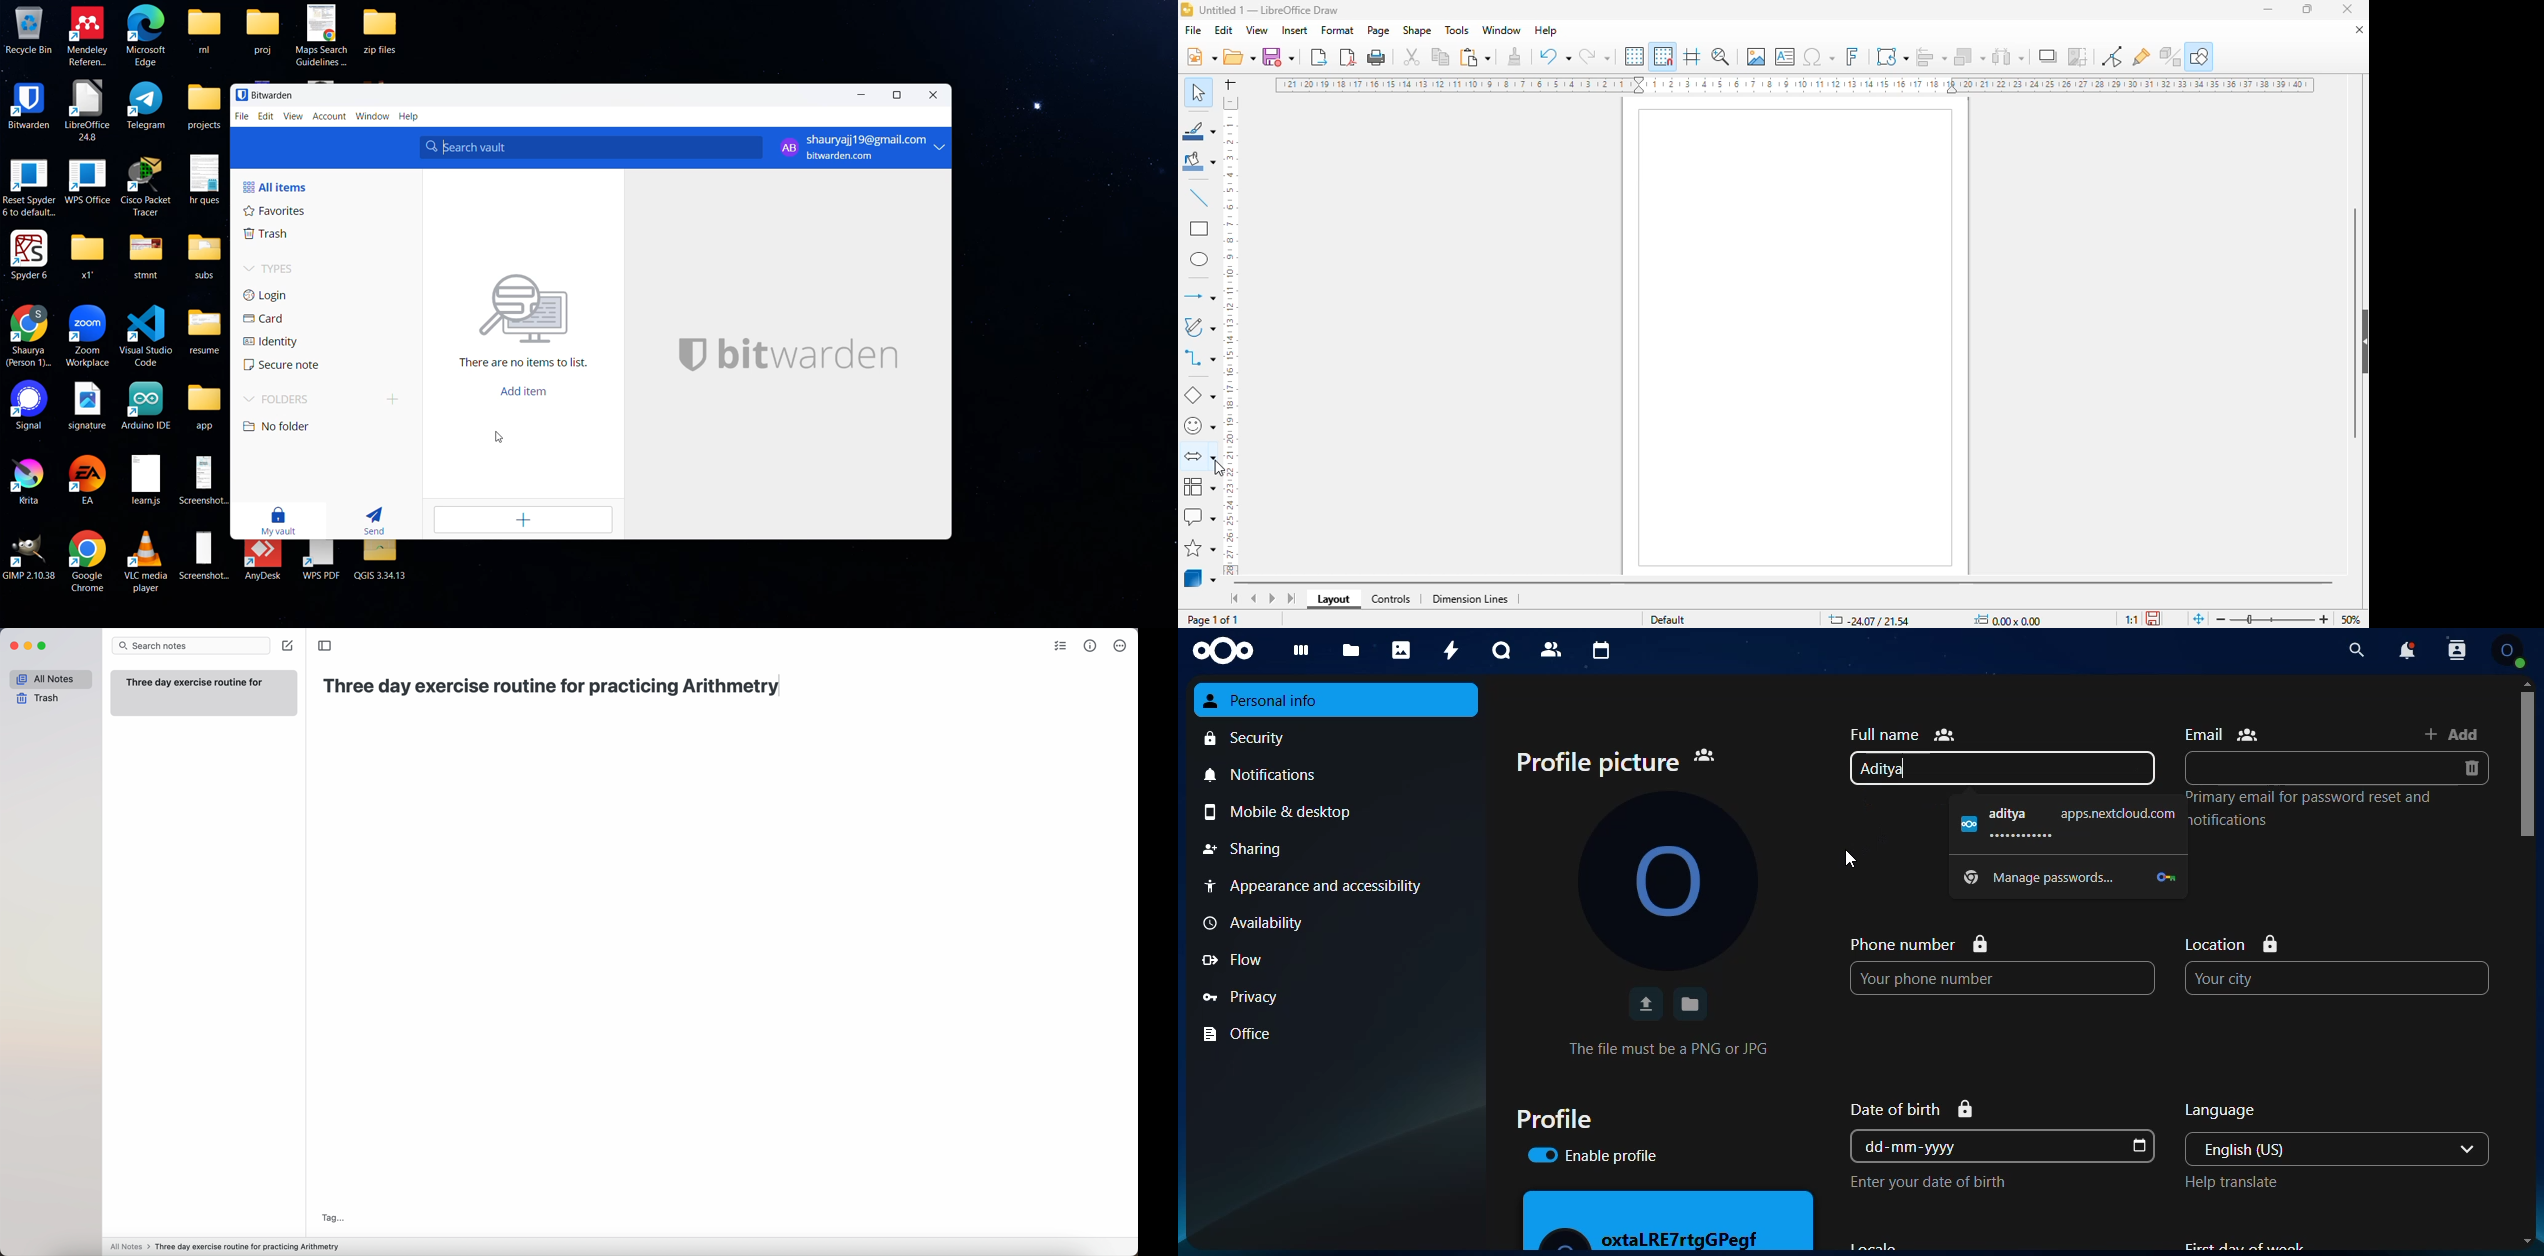  Describe the element at coordinates (146, 184) in the screenshot. I see `Cisco Packet Tracer` at that location.